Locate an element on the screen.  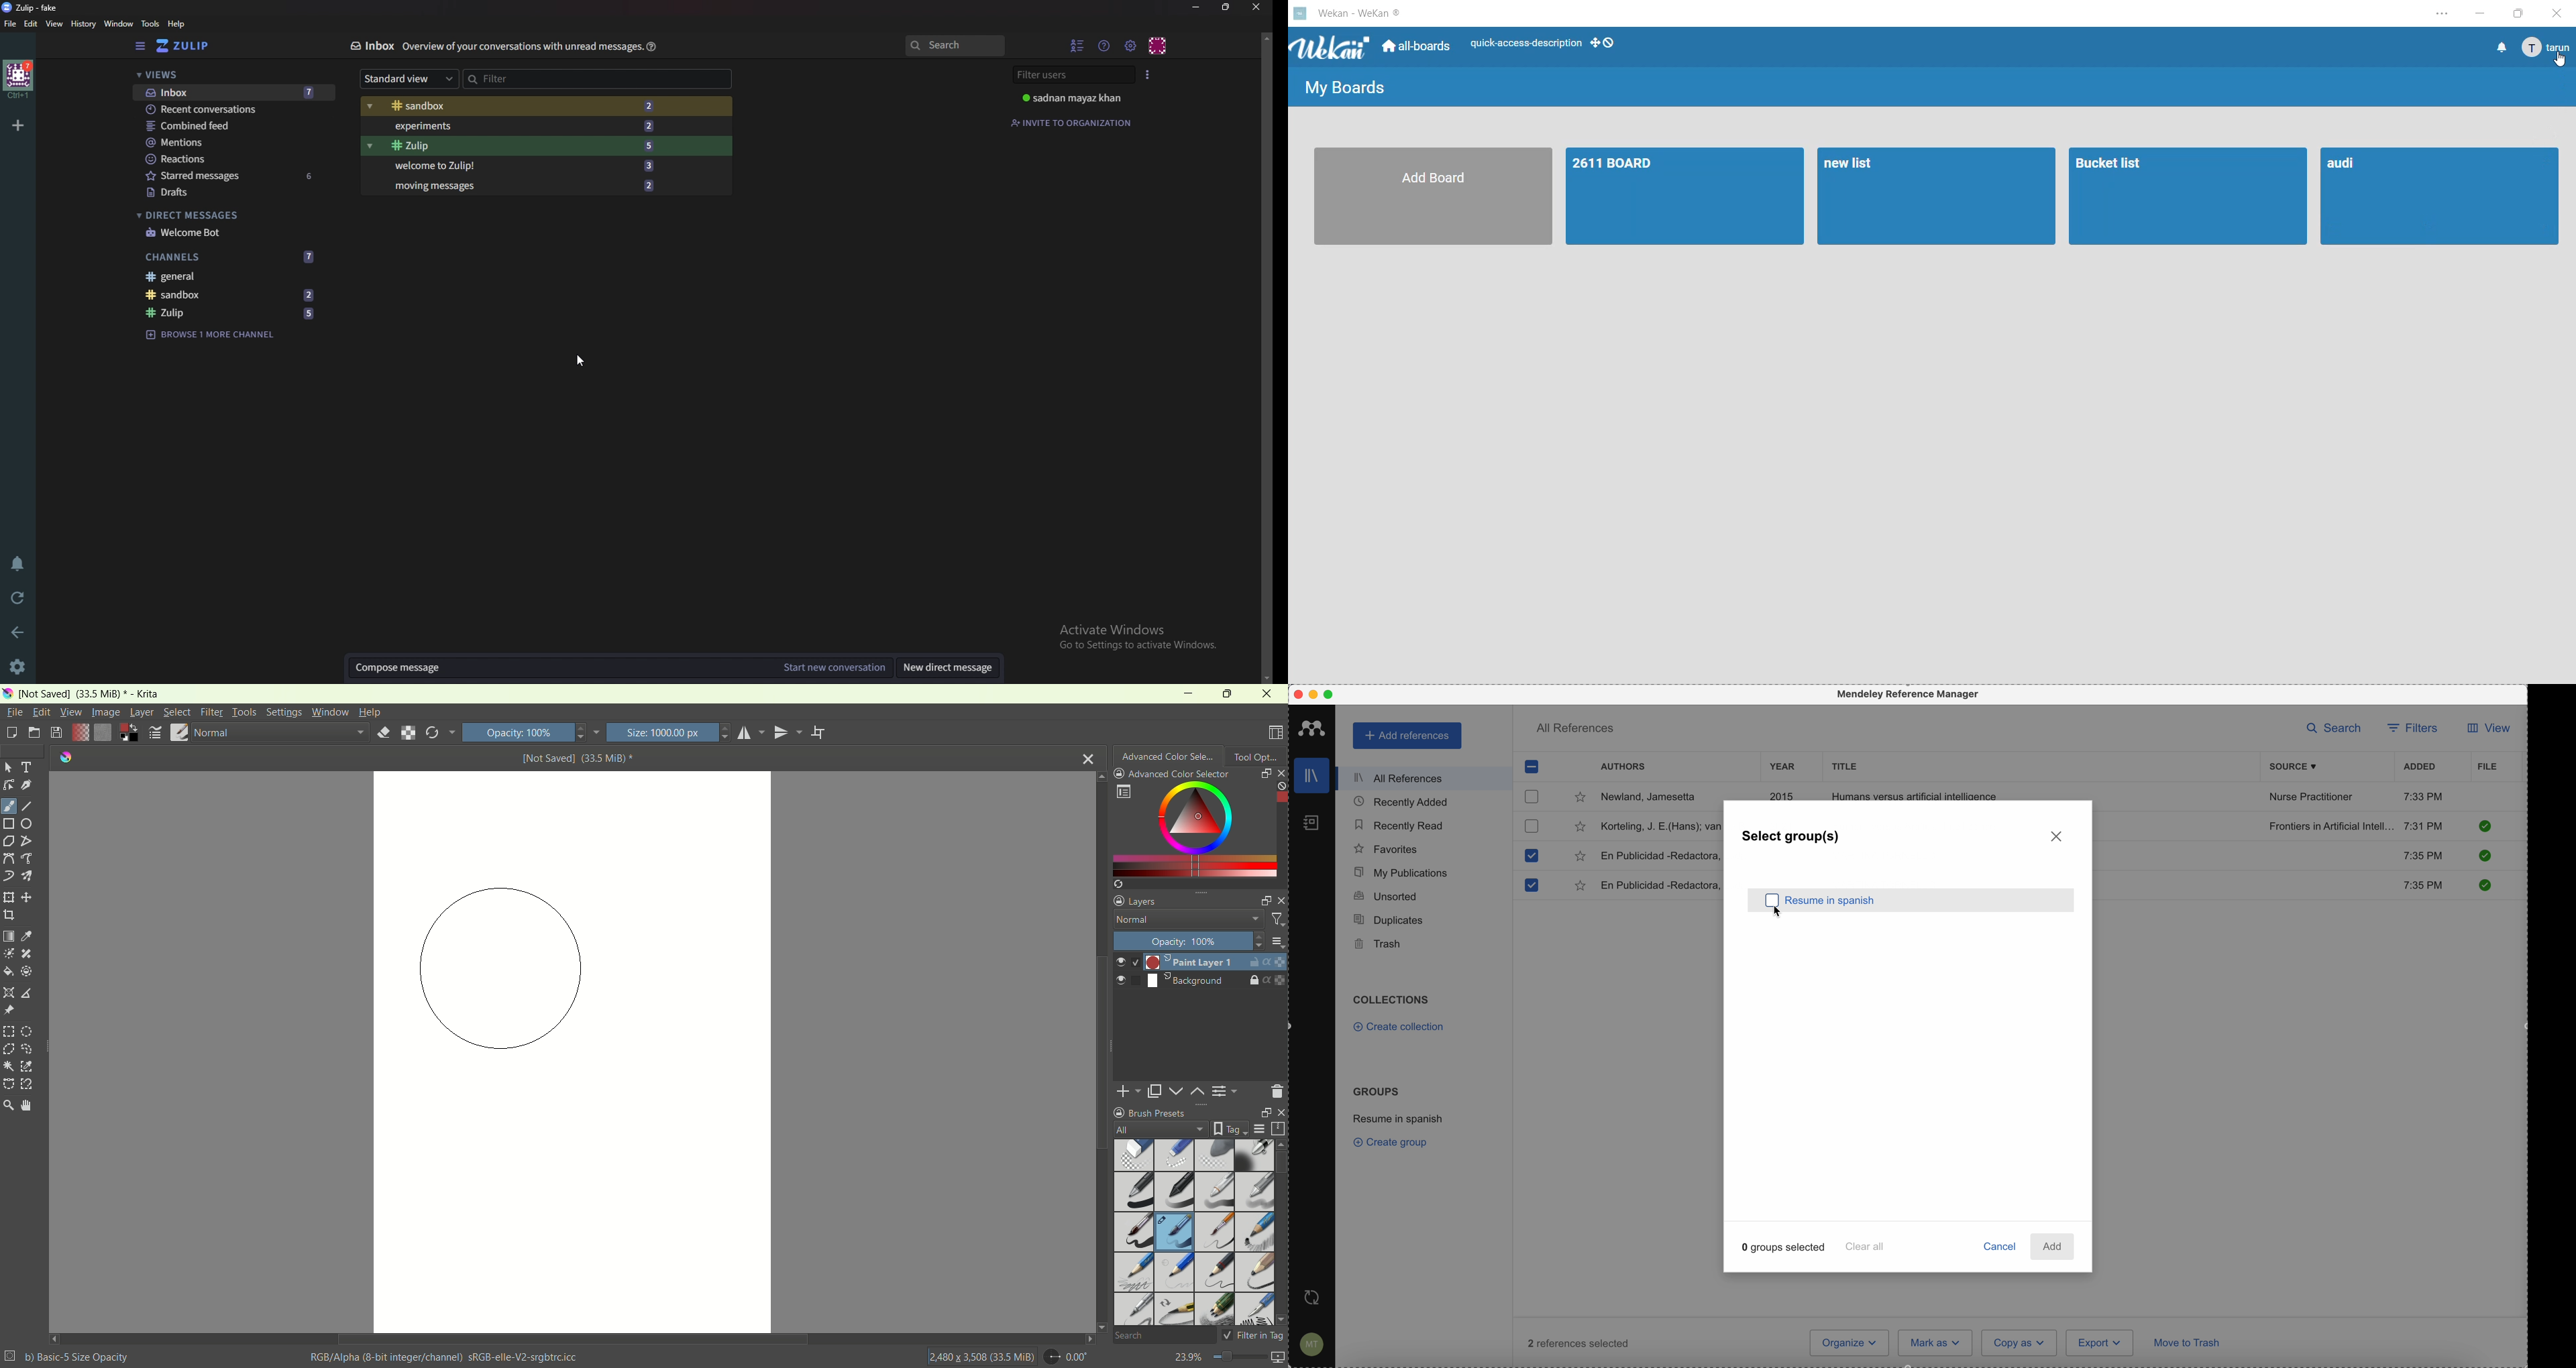
7:33 PM is located at coordinates (2424, 797).